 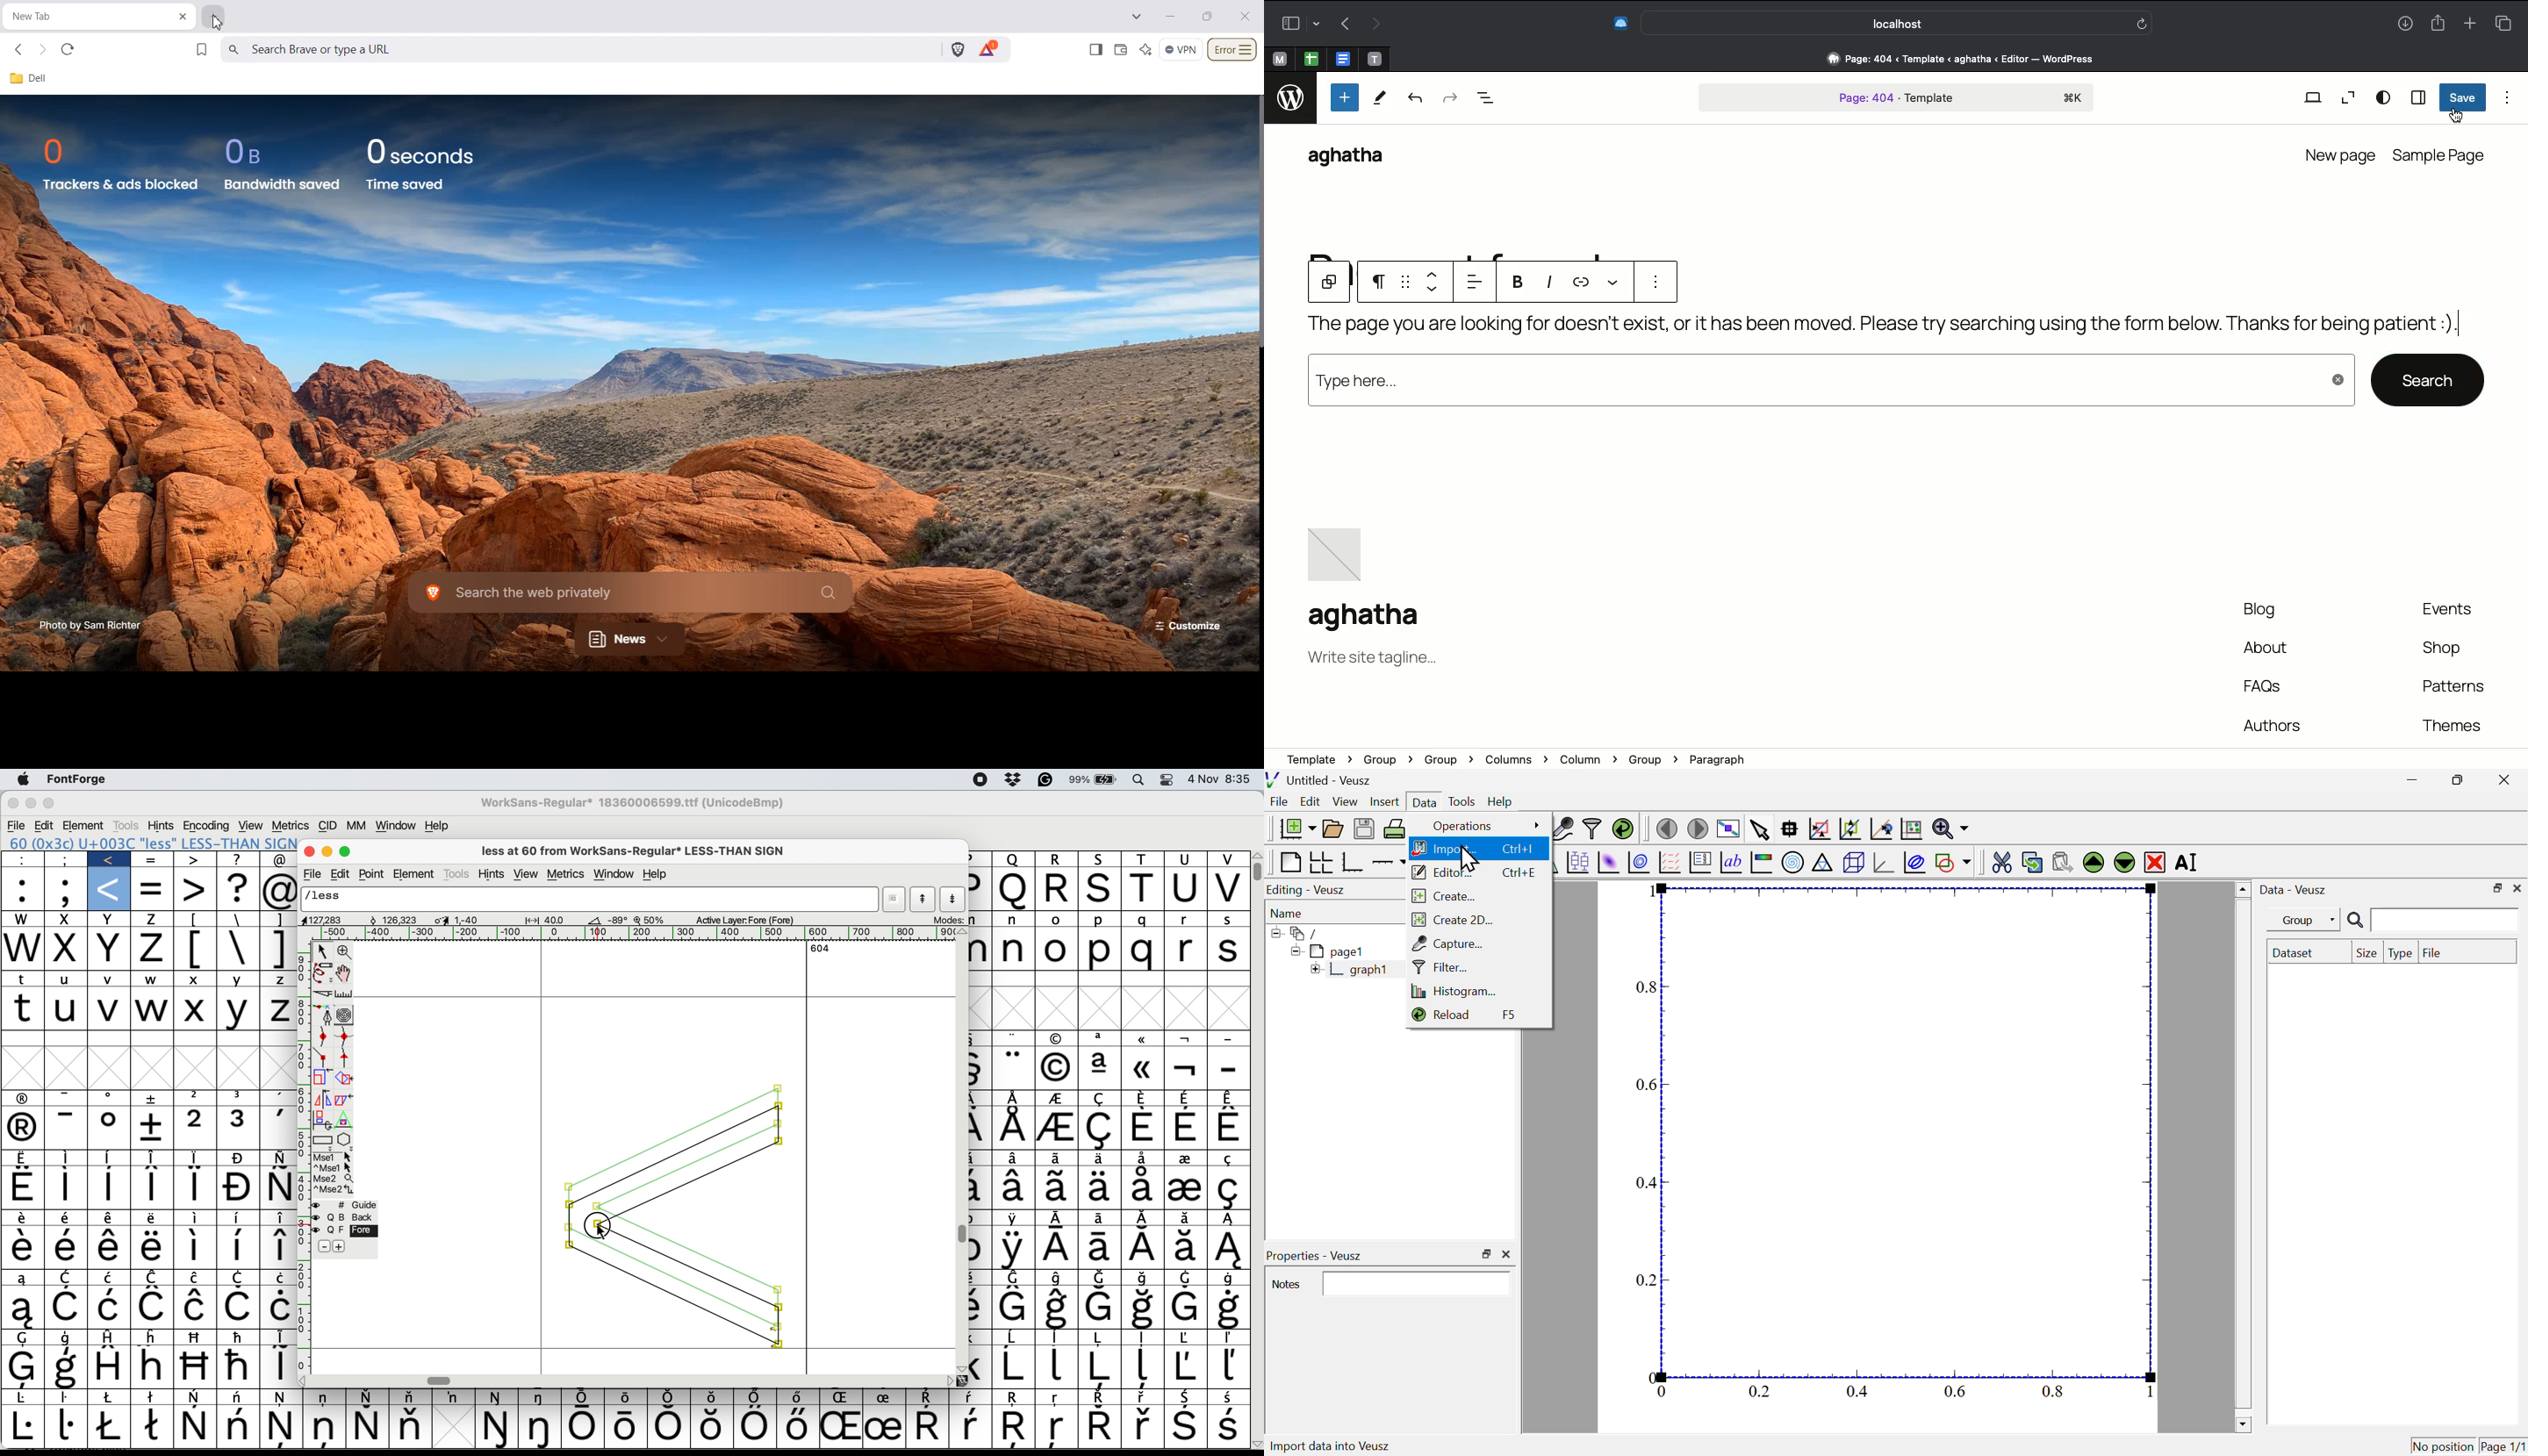 What do you see at coordinates (1057, 1066) in the screenshot?
I see `Symbol` at bounding box center [1057, 1066].